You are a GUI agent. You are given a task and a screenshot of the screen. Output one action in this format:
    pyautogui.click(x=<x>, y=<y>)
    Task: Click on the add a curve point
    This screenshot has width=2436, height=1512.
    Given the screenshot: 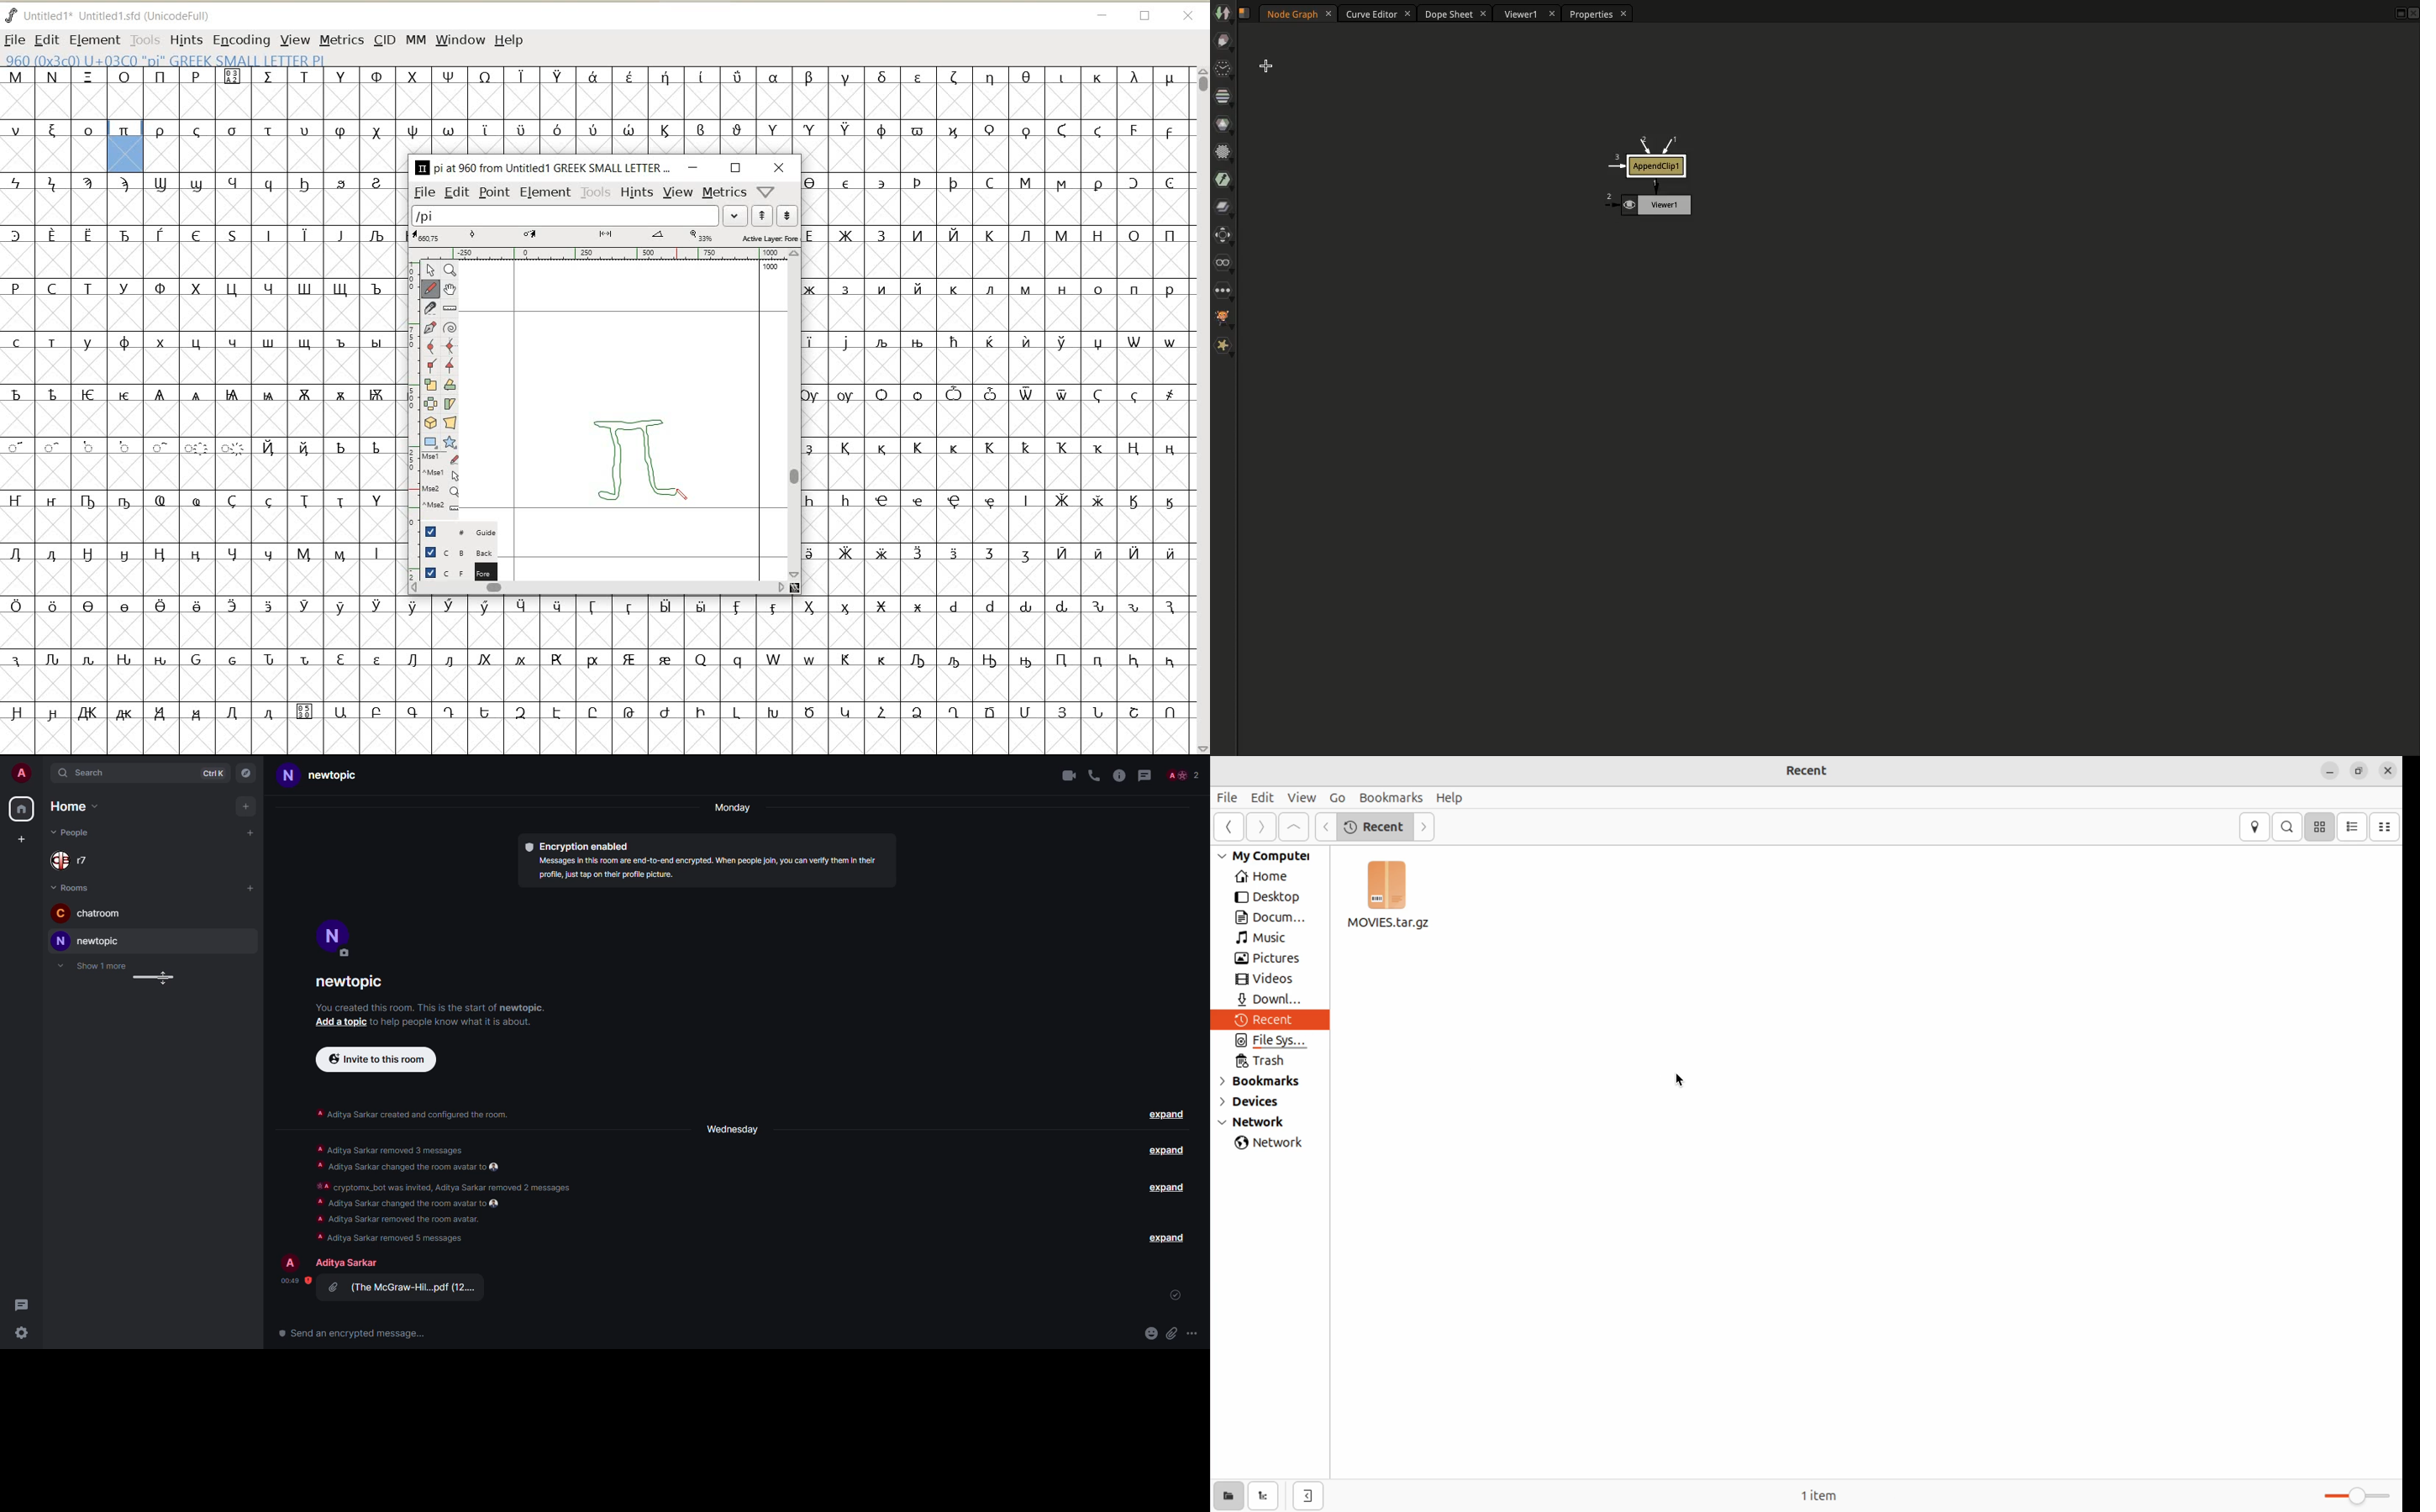 What is the action you would take?
    pyautogui.click(x=430, y=345)
    